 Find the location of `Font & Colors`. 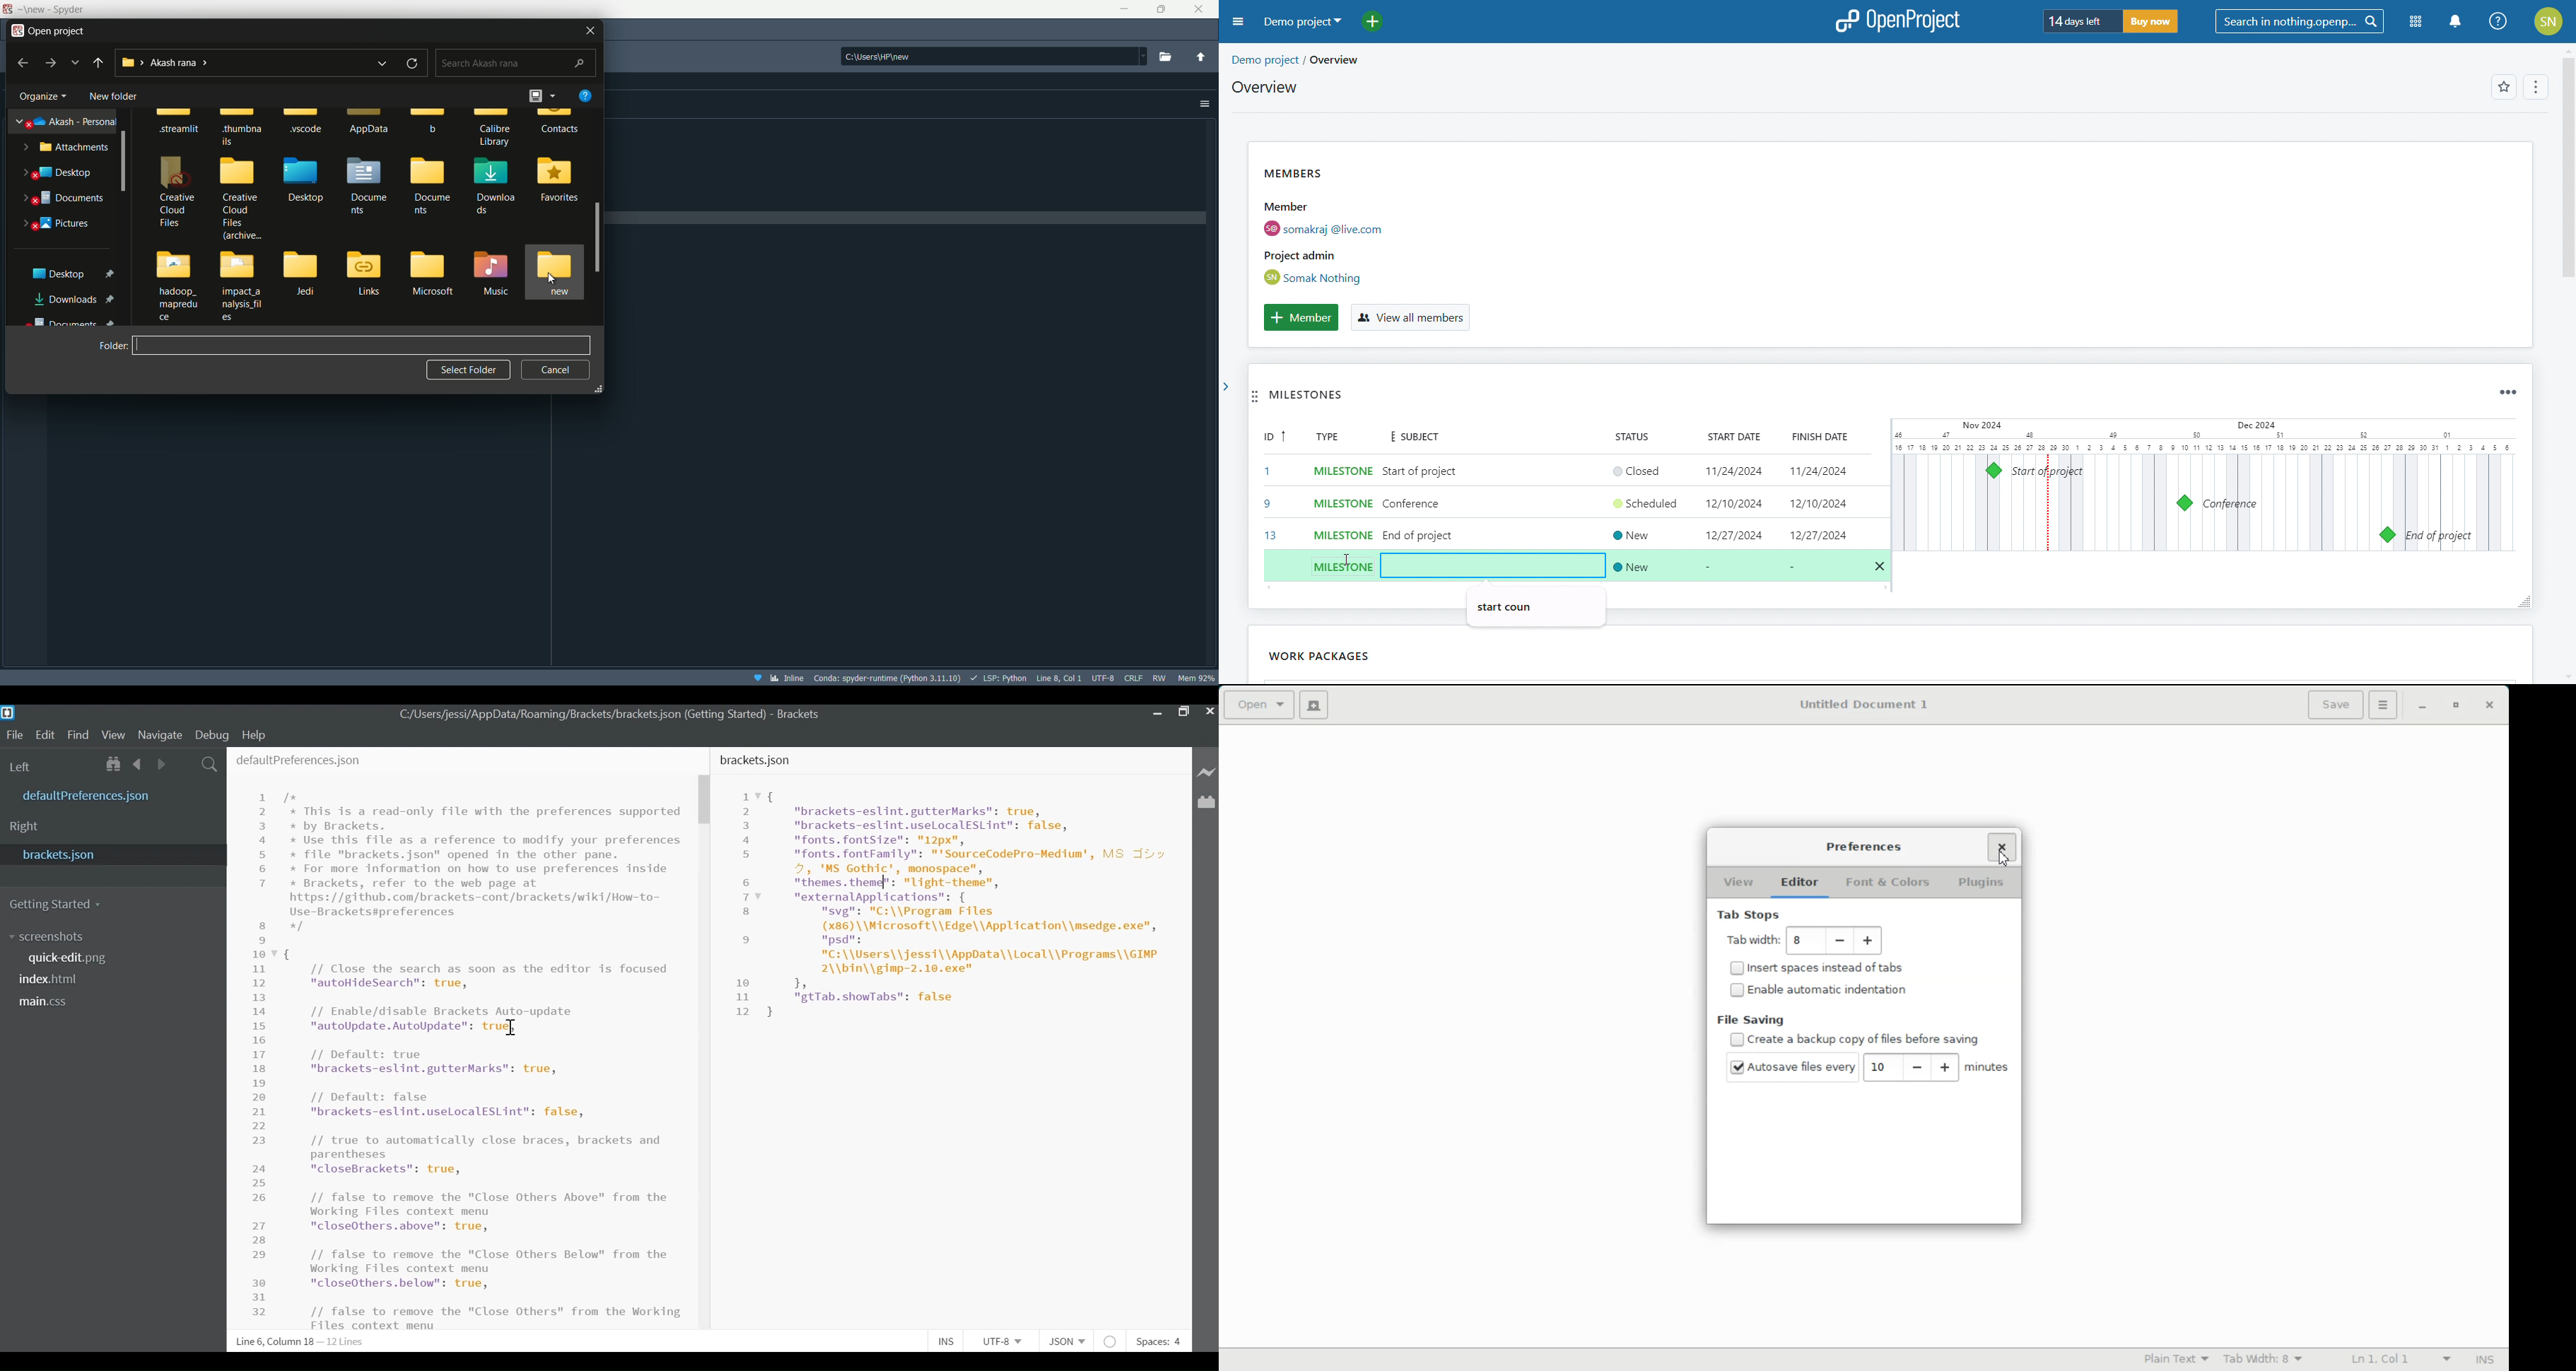

Font & Colors is located at coordinates (1886, 884).